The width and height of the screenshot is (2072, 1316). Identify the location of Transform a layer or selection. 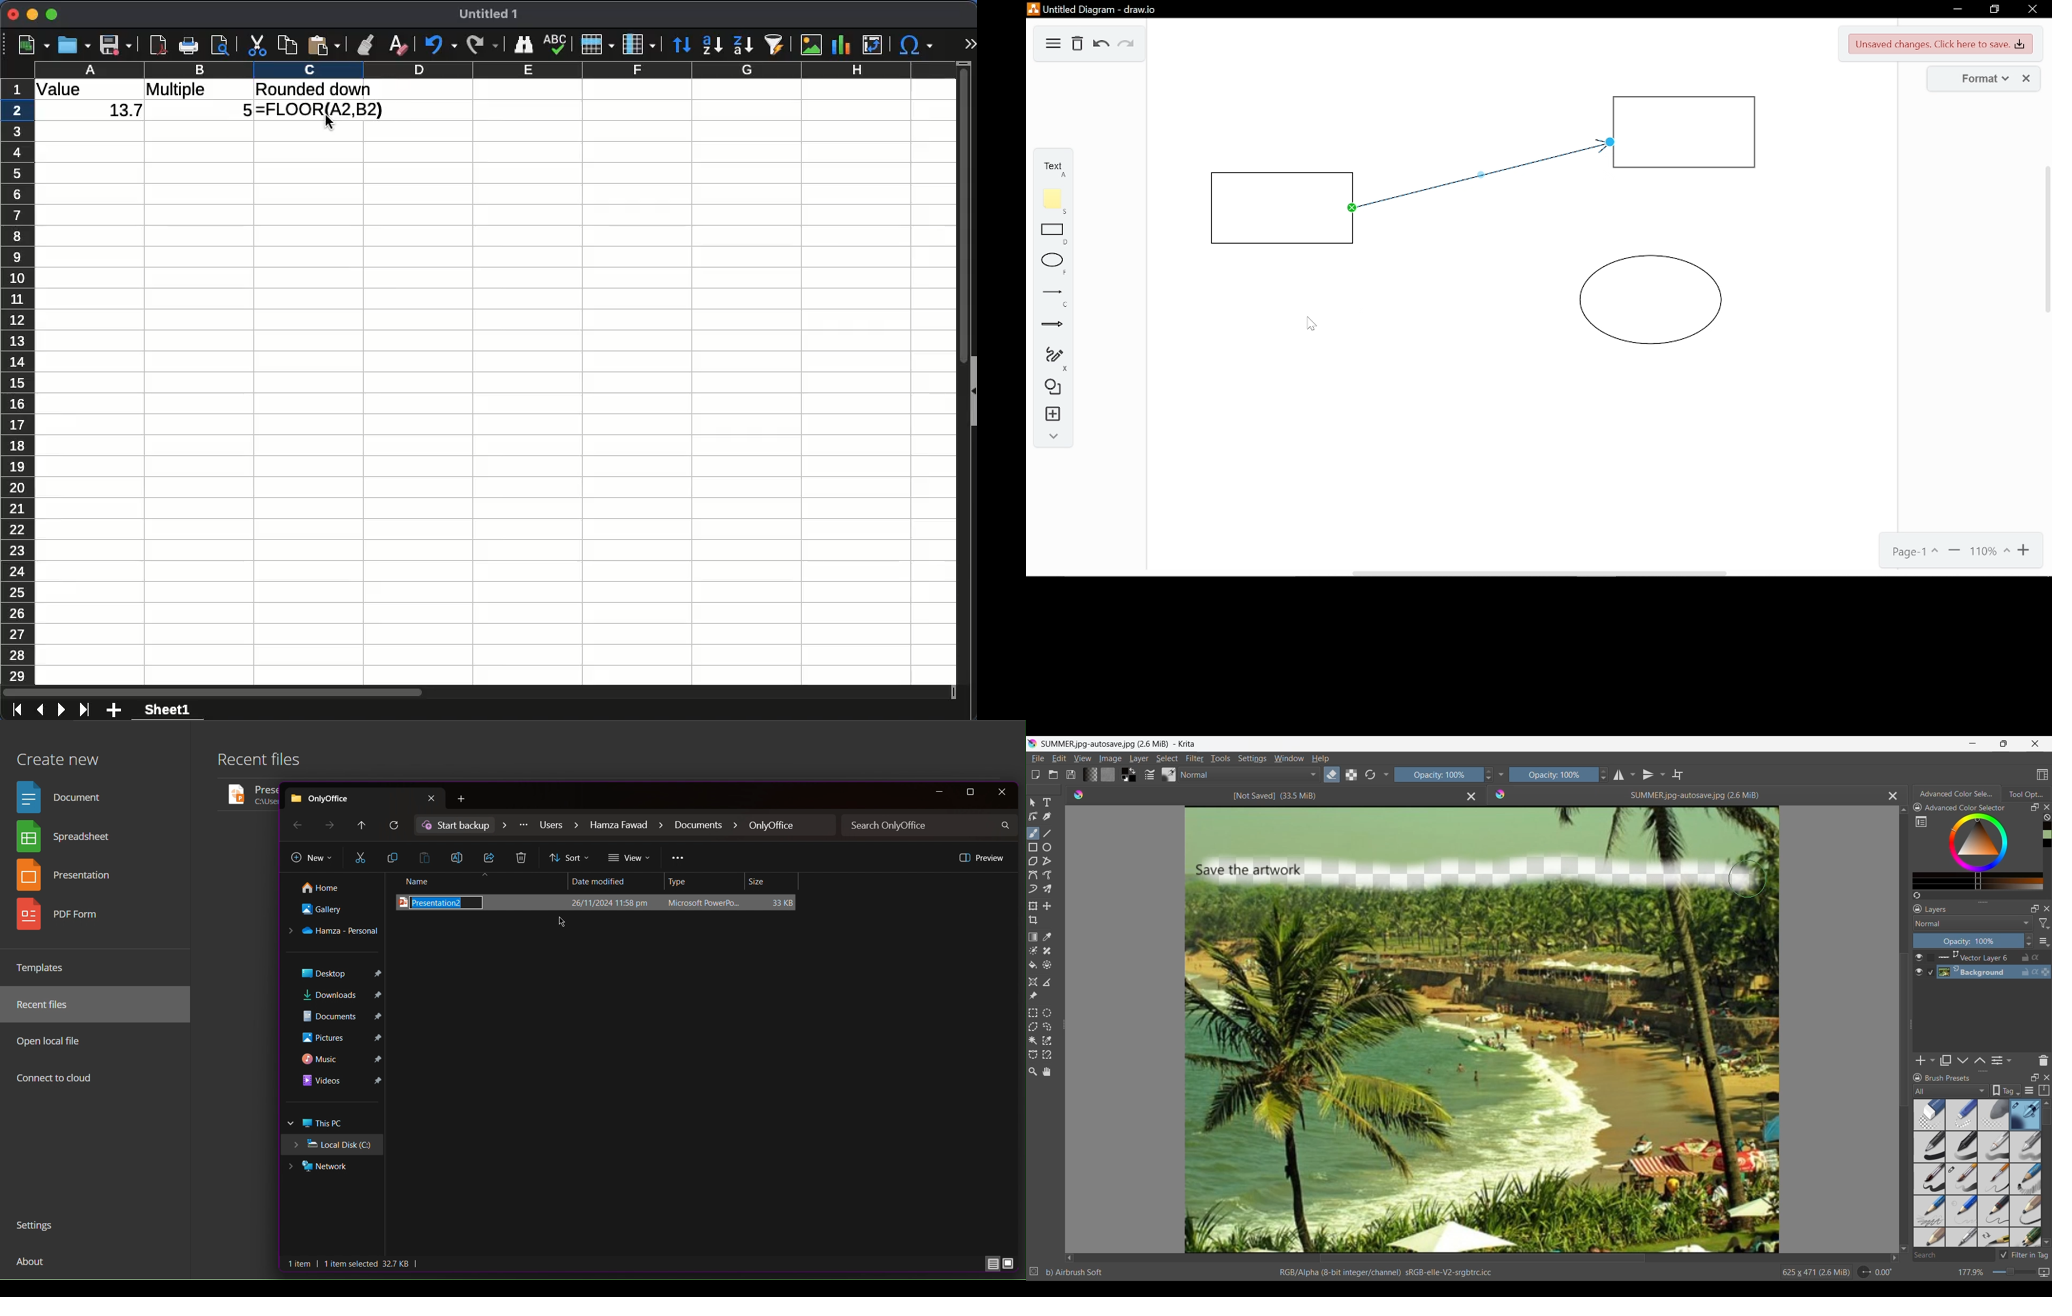
(1033, 906).